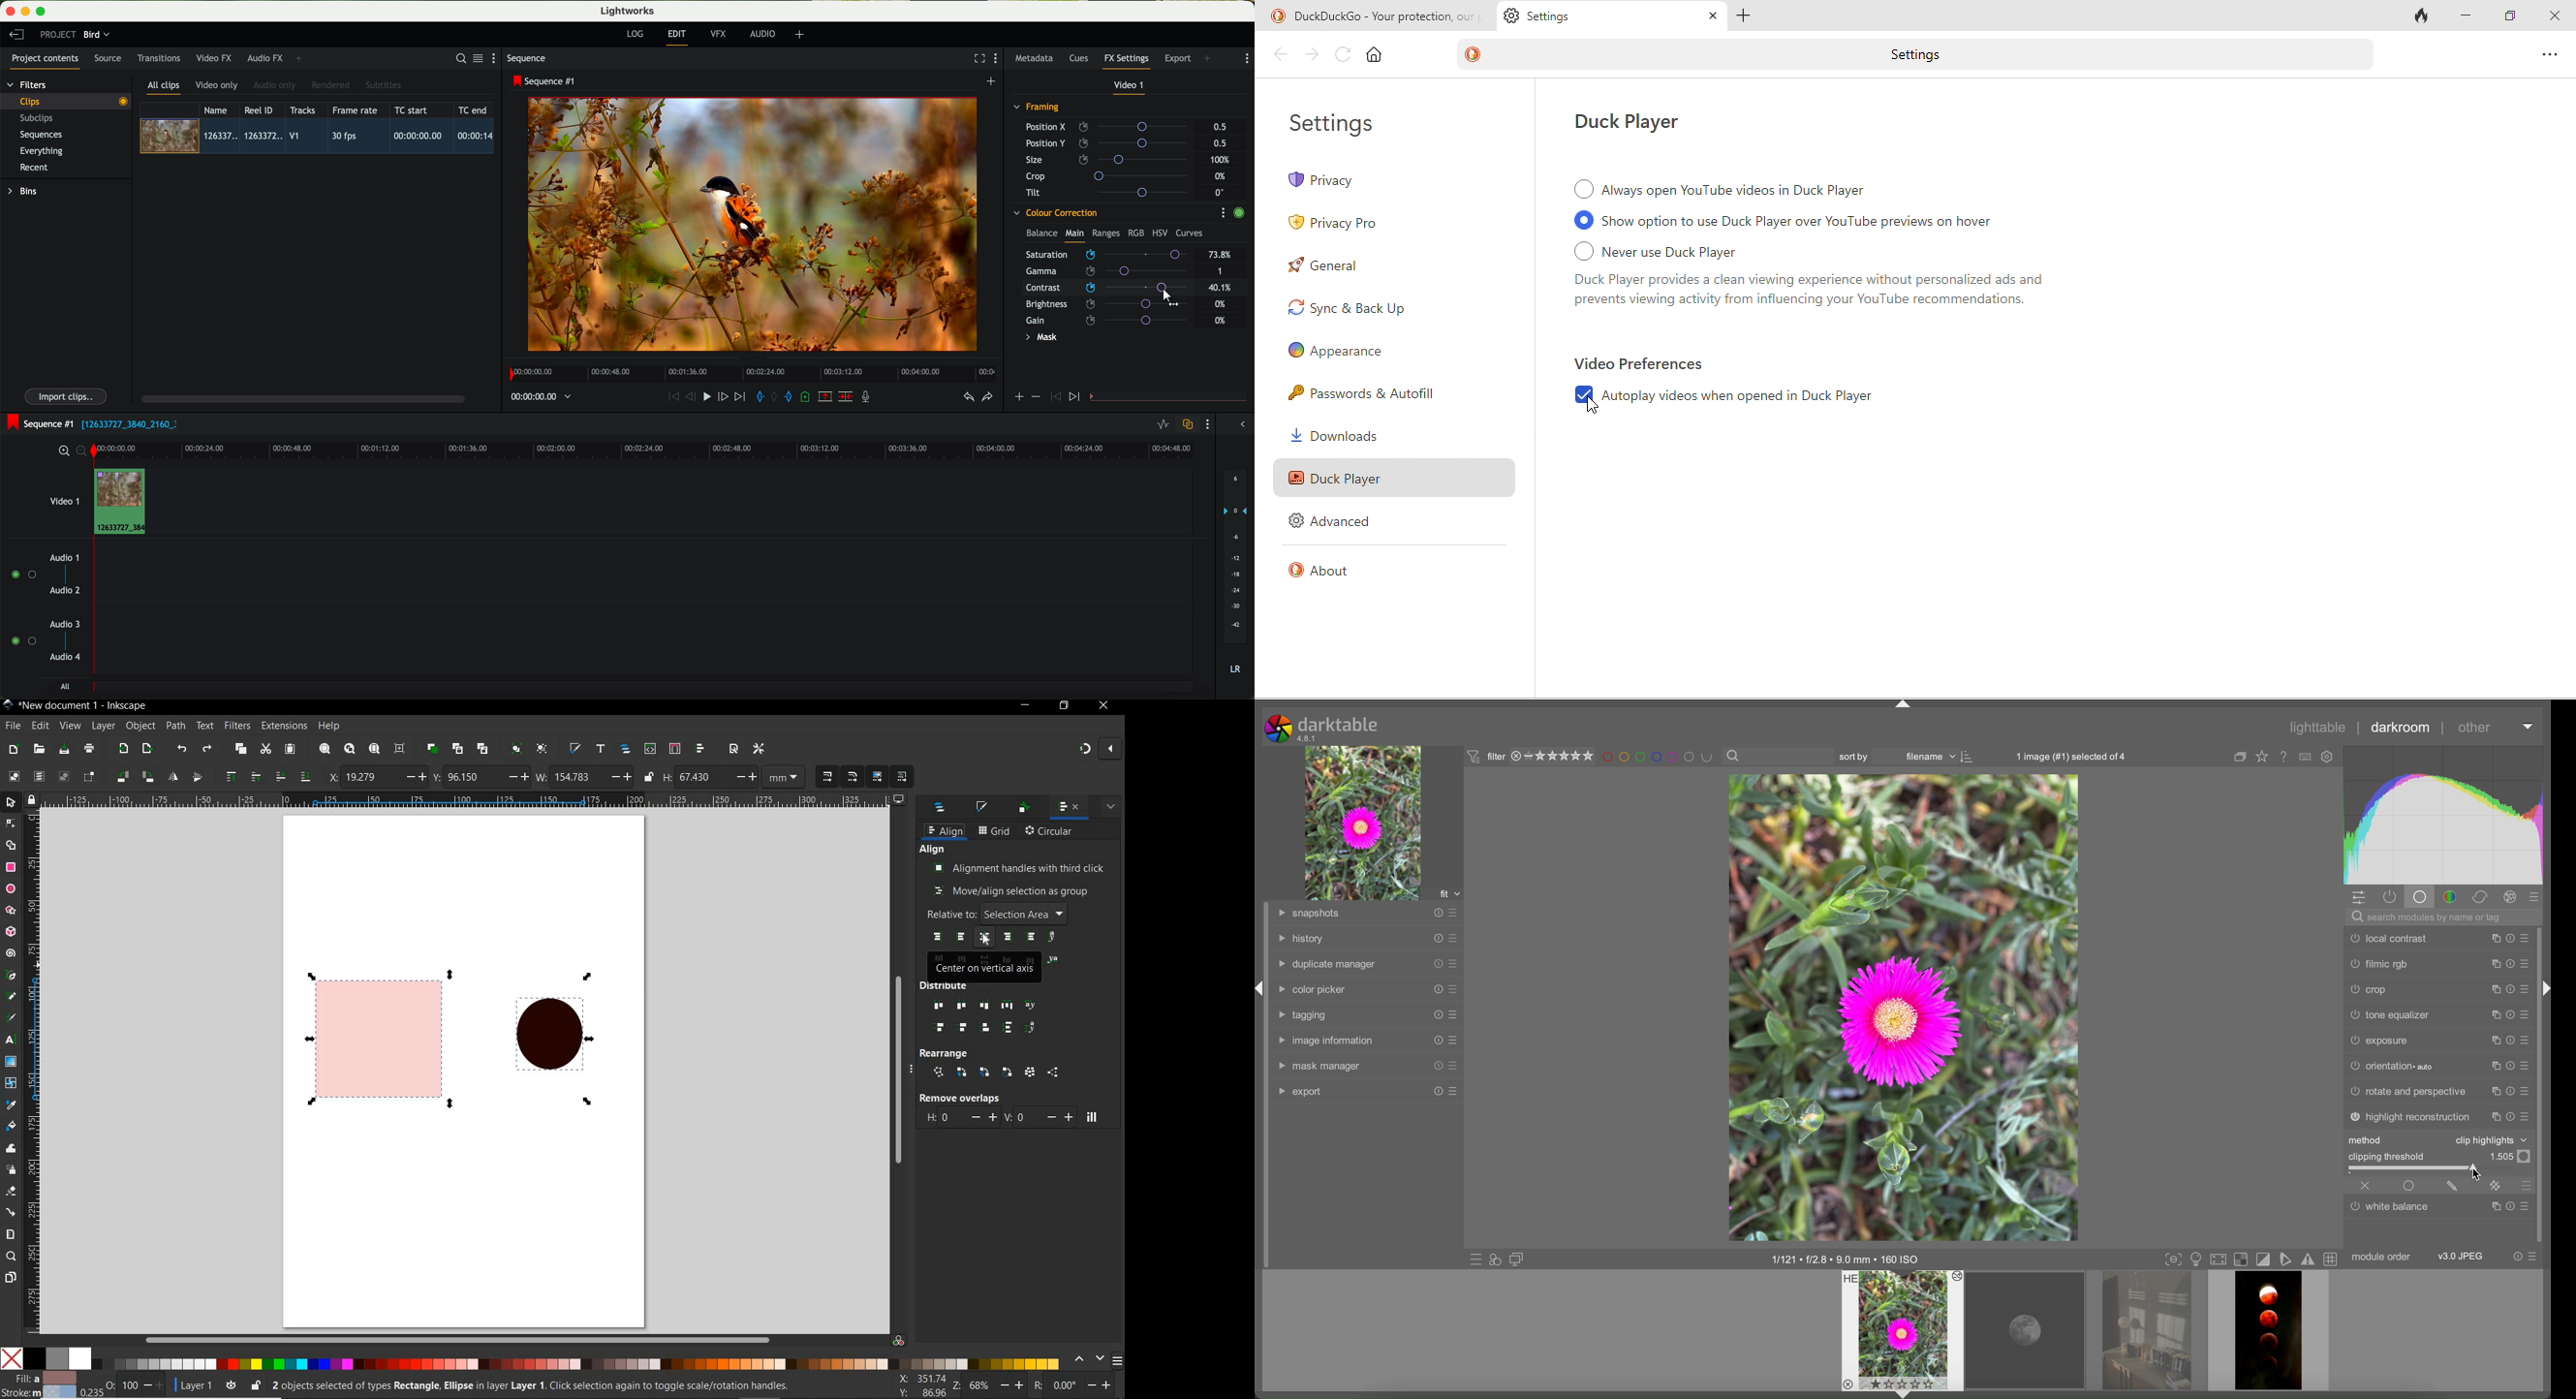  Describe the element at coordinates (1179, 59) in the screenshot. I see `export` at that location.